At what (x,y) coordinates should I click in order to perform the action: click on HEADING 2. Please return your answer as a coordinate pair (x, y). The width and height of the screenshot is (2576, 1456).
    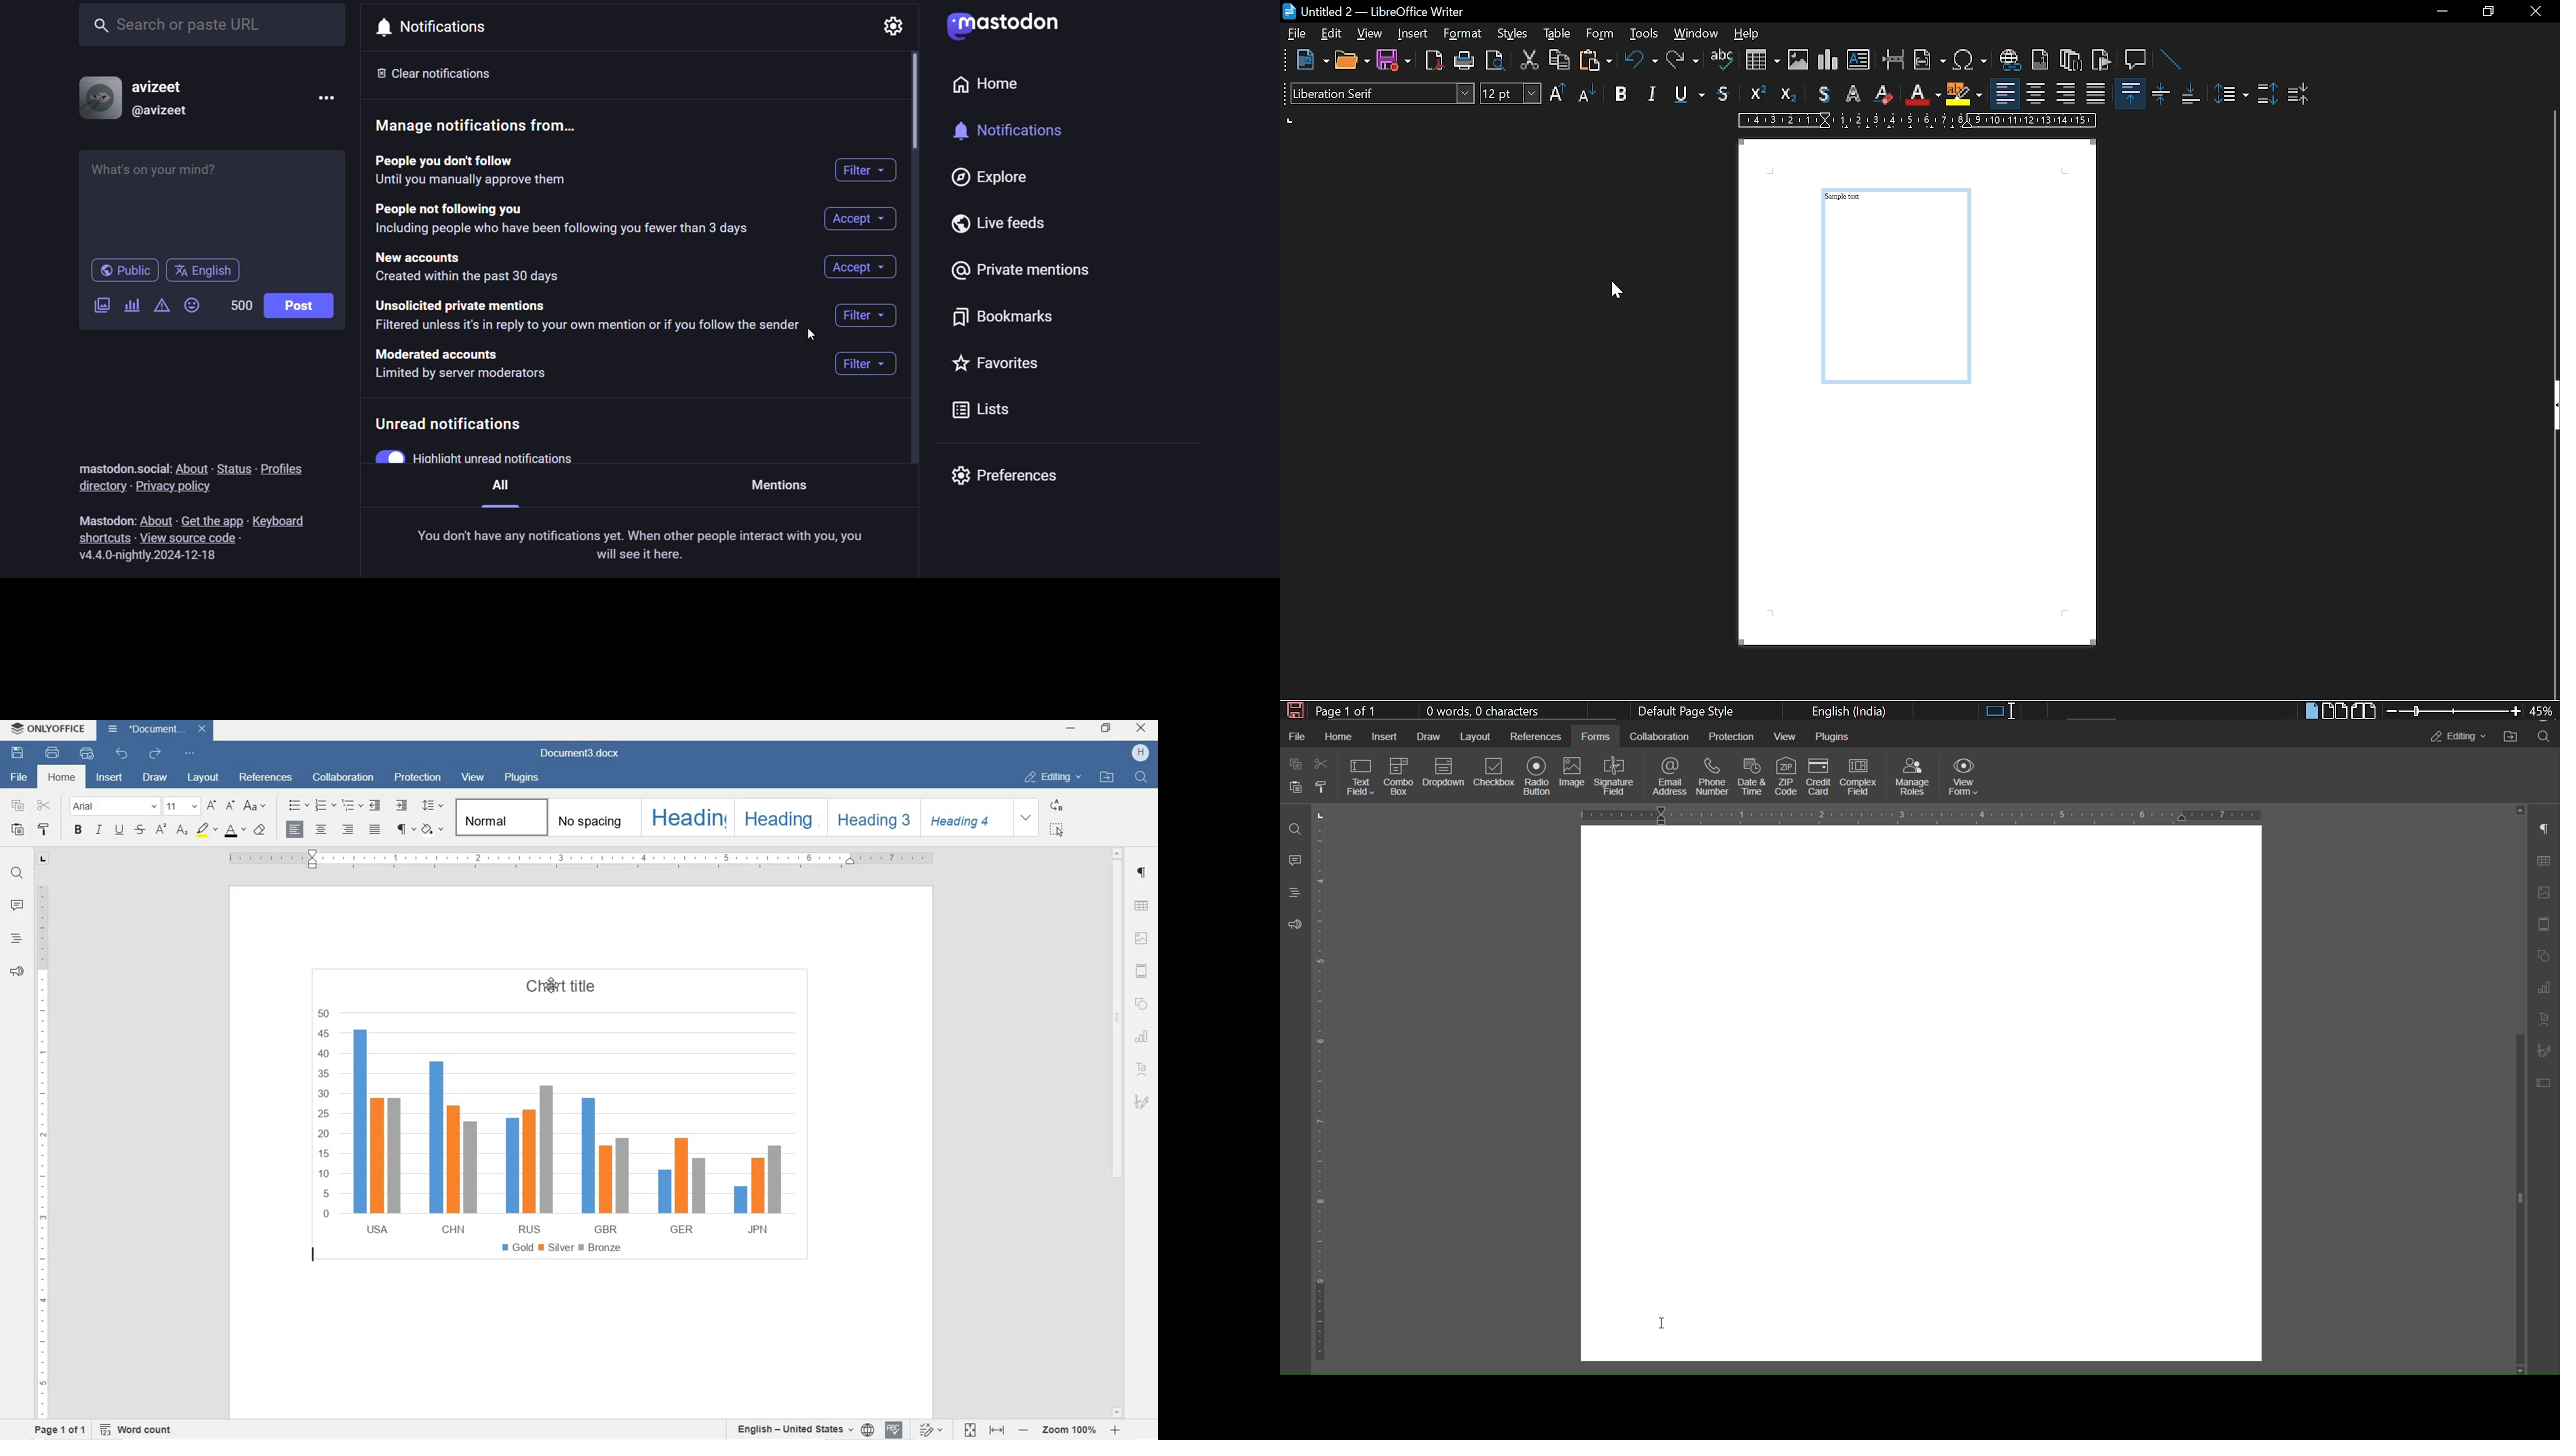
    Looking at the image, I should click on (779, 818).